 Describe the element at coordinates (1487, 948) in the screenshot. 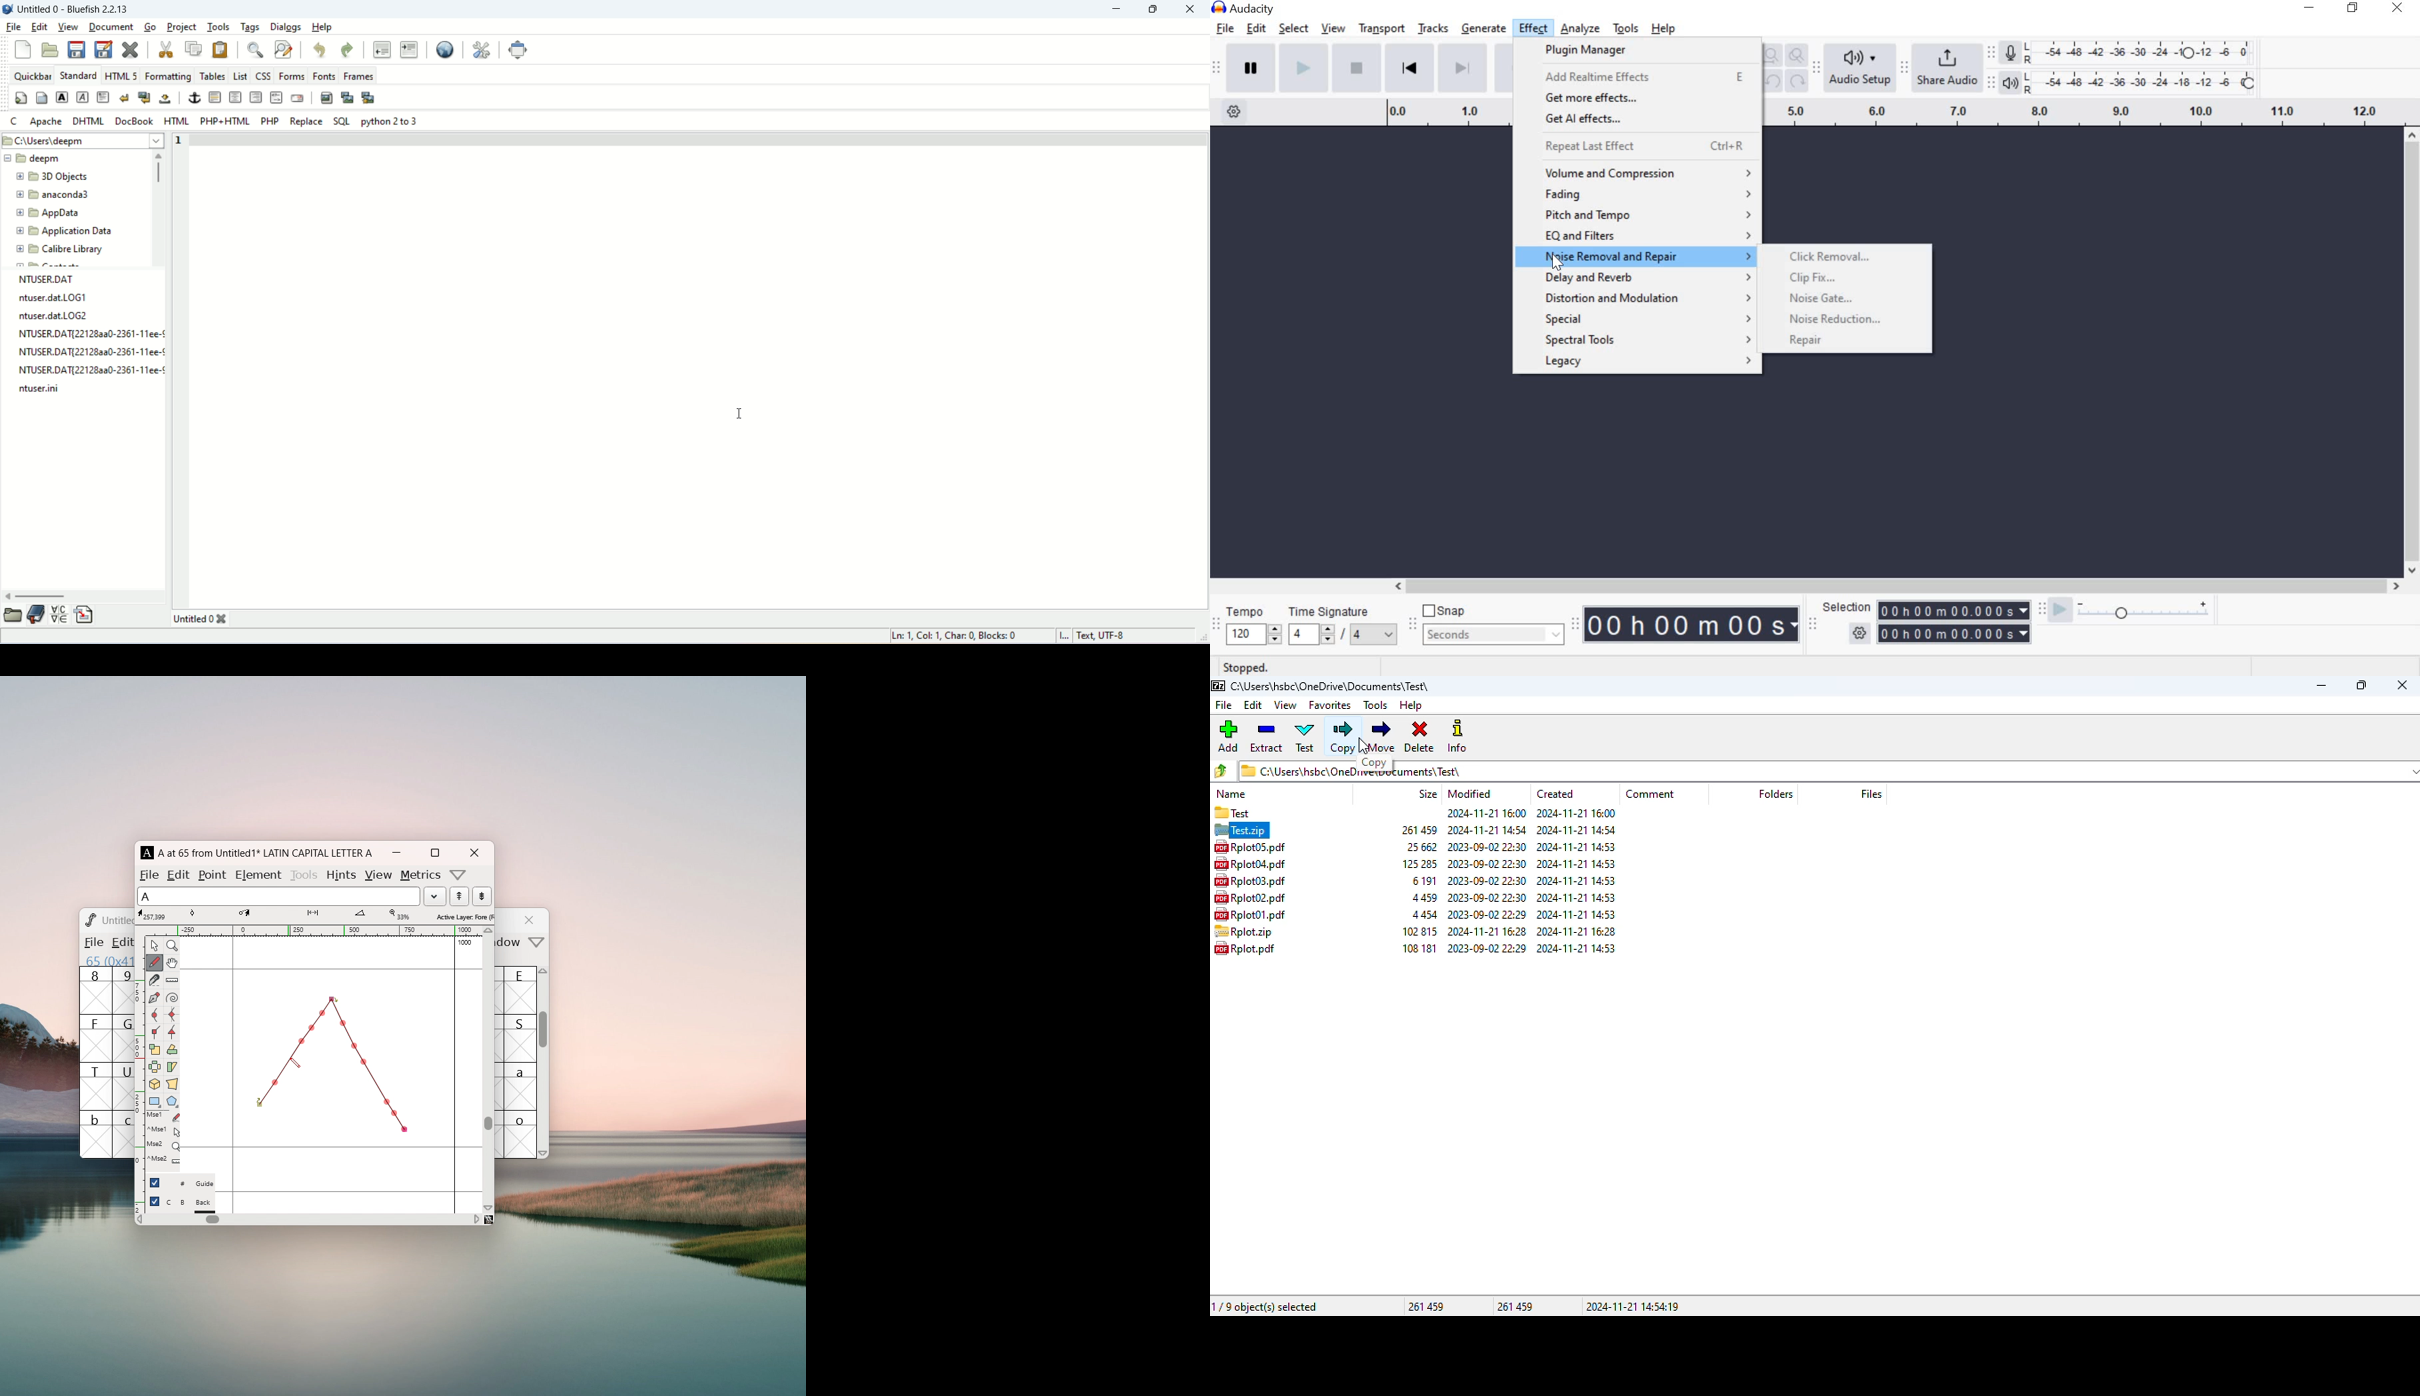

I see `modified date & time` at that location.